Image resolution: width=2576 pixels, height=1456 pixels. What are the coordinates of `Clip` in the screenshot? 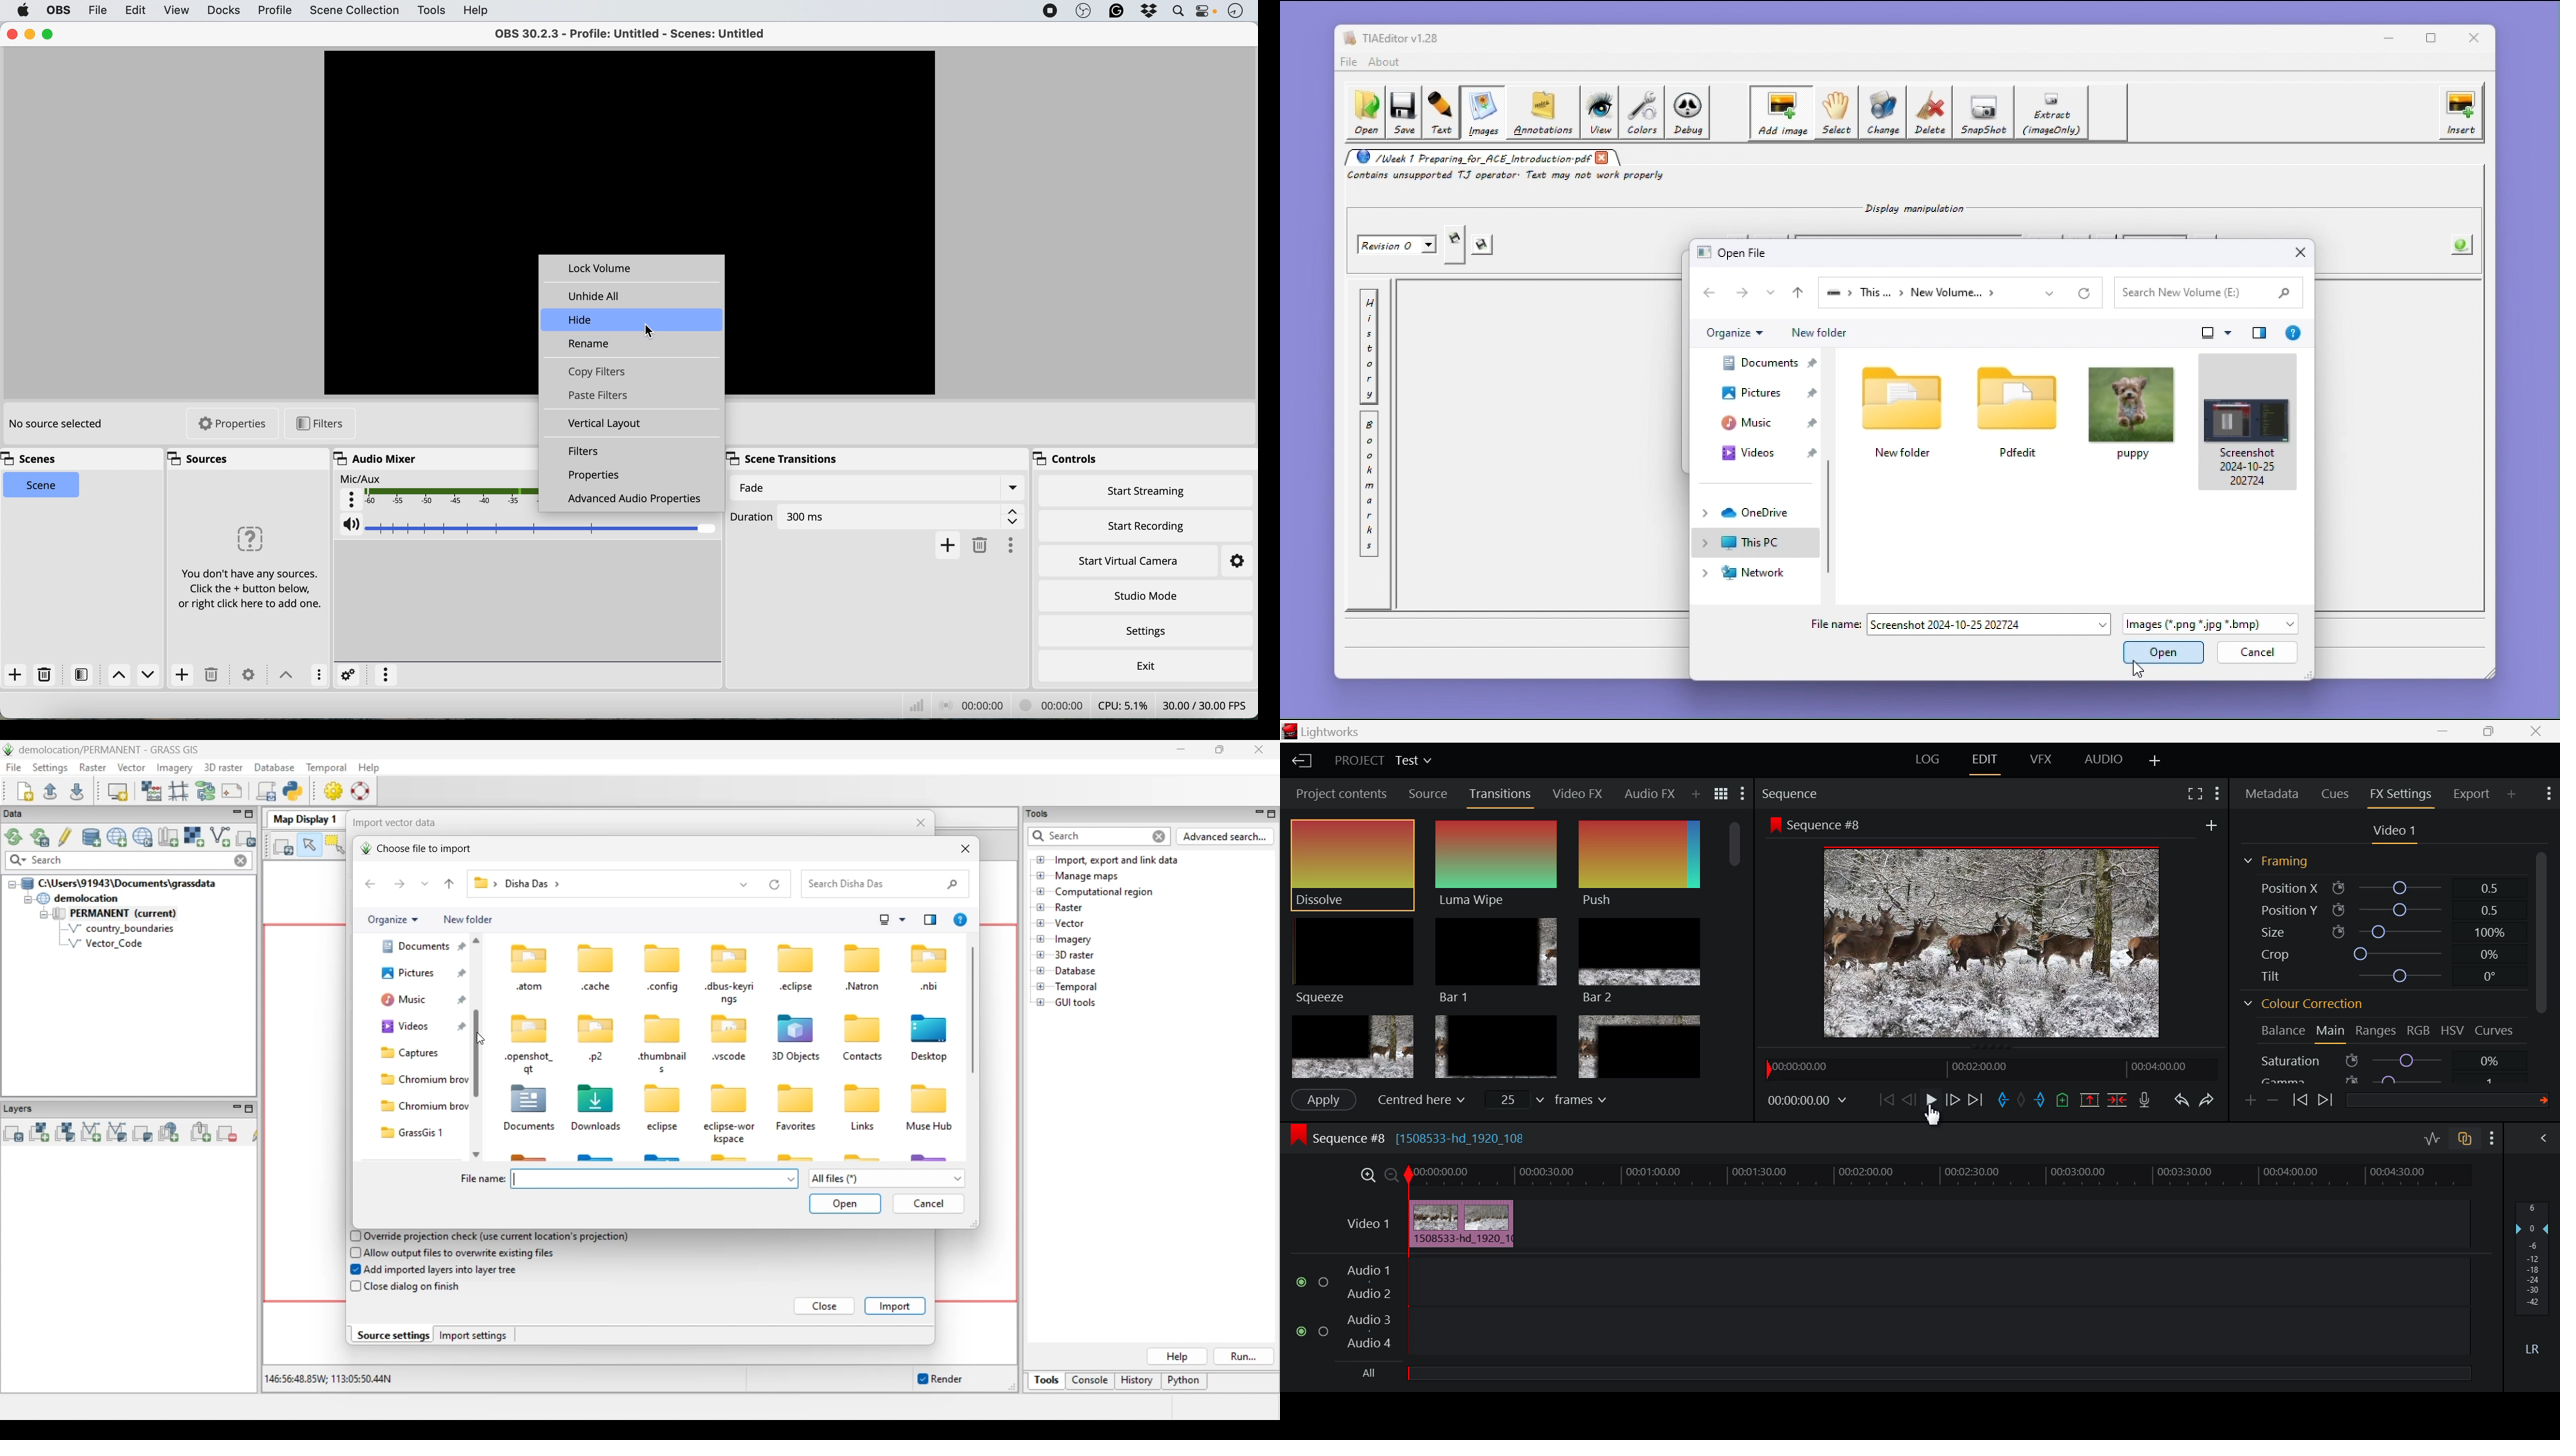 It's located at (1465, 1225).